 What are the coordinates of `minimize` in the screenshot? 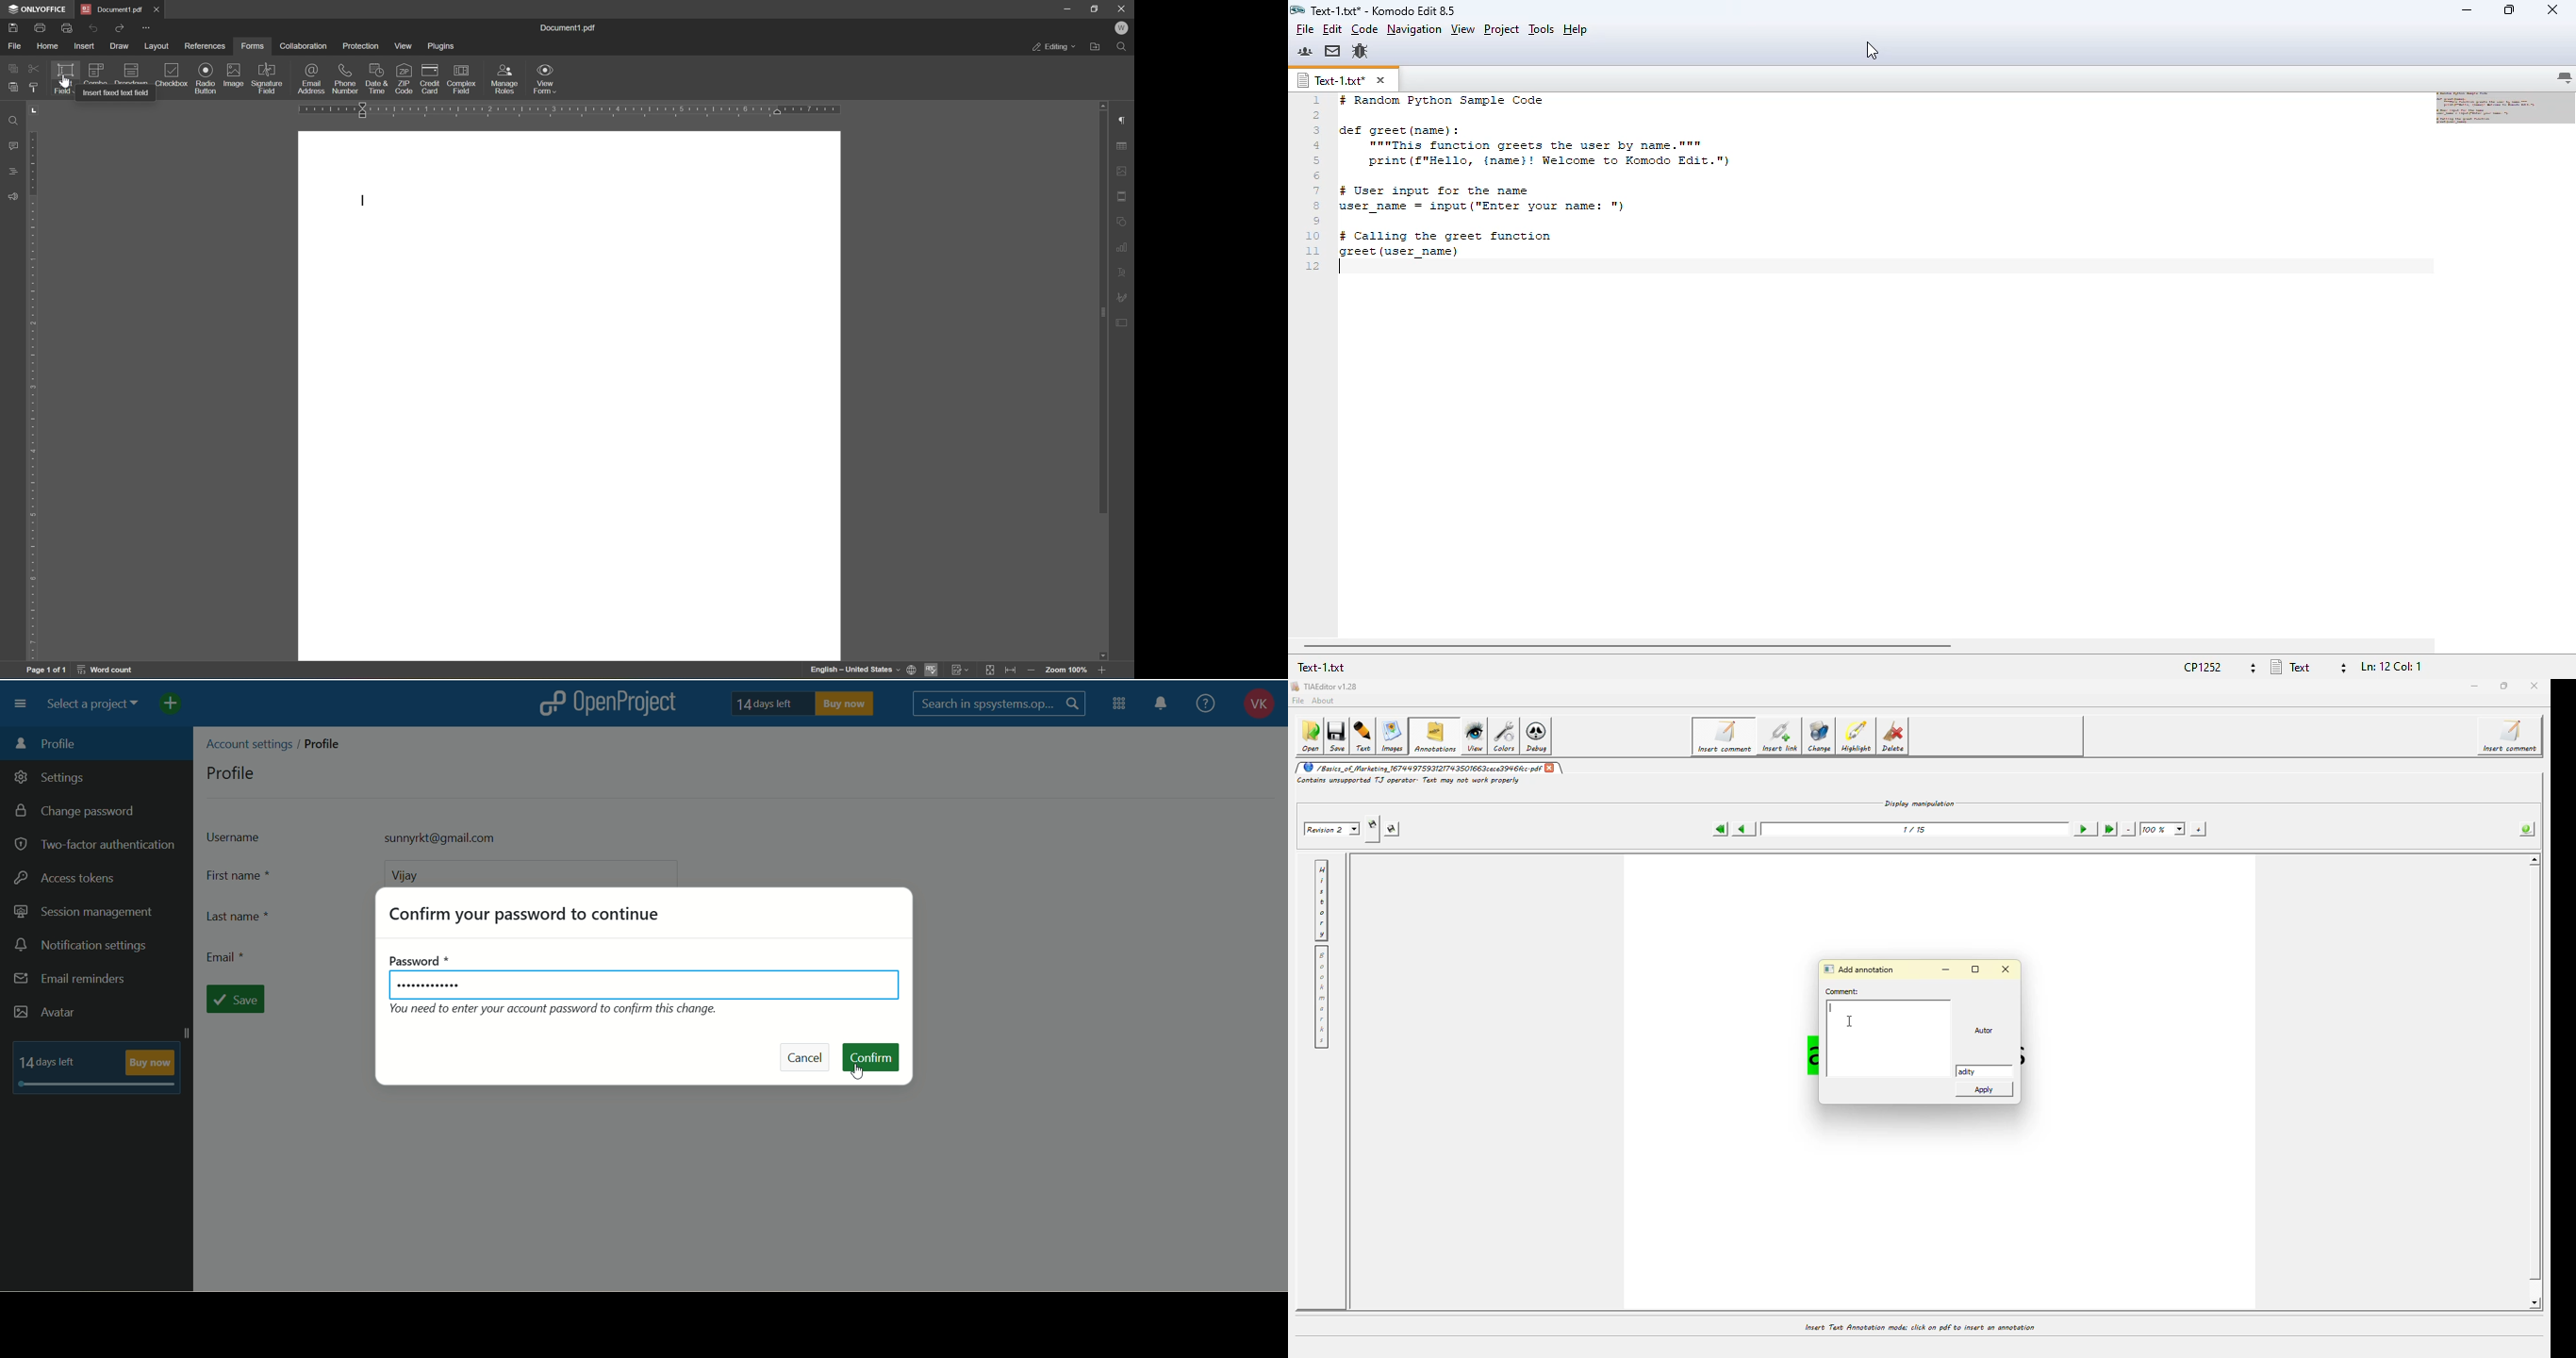 It's located at (1062, 8).